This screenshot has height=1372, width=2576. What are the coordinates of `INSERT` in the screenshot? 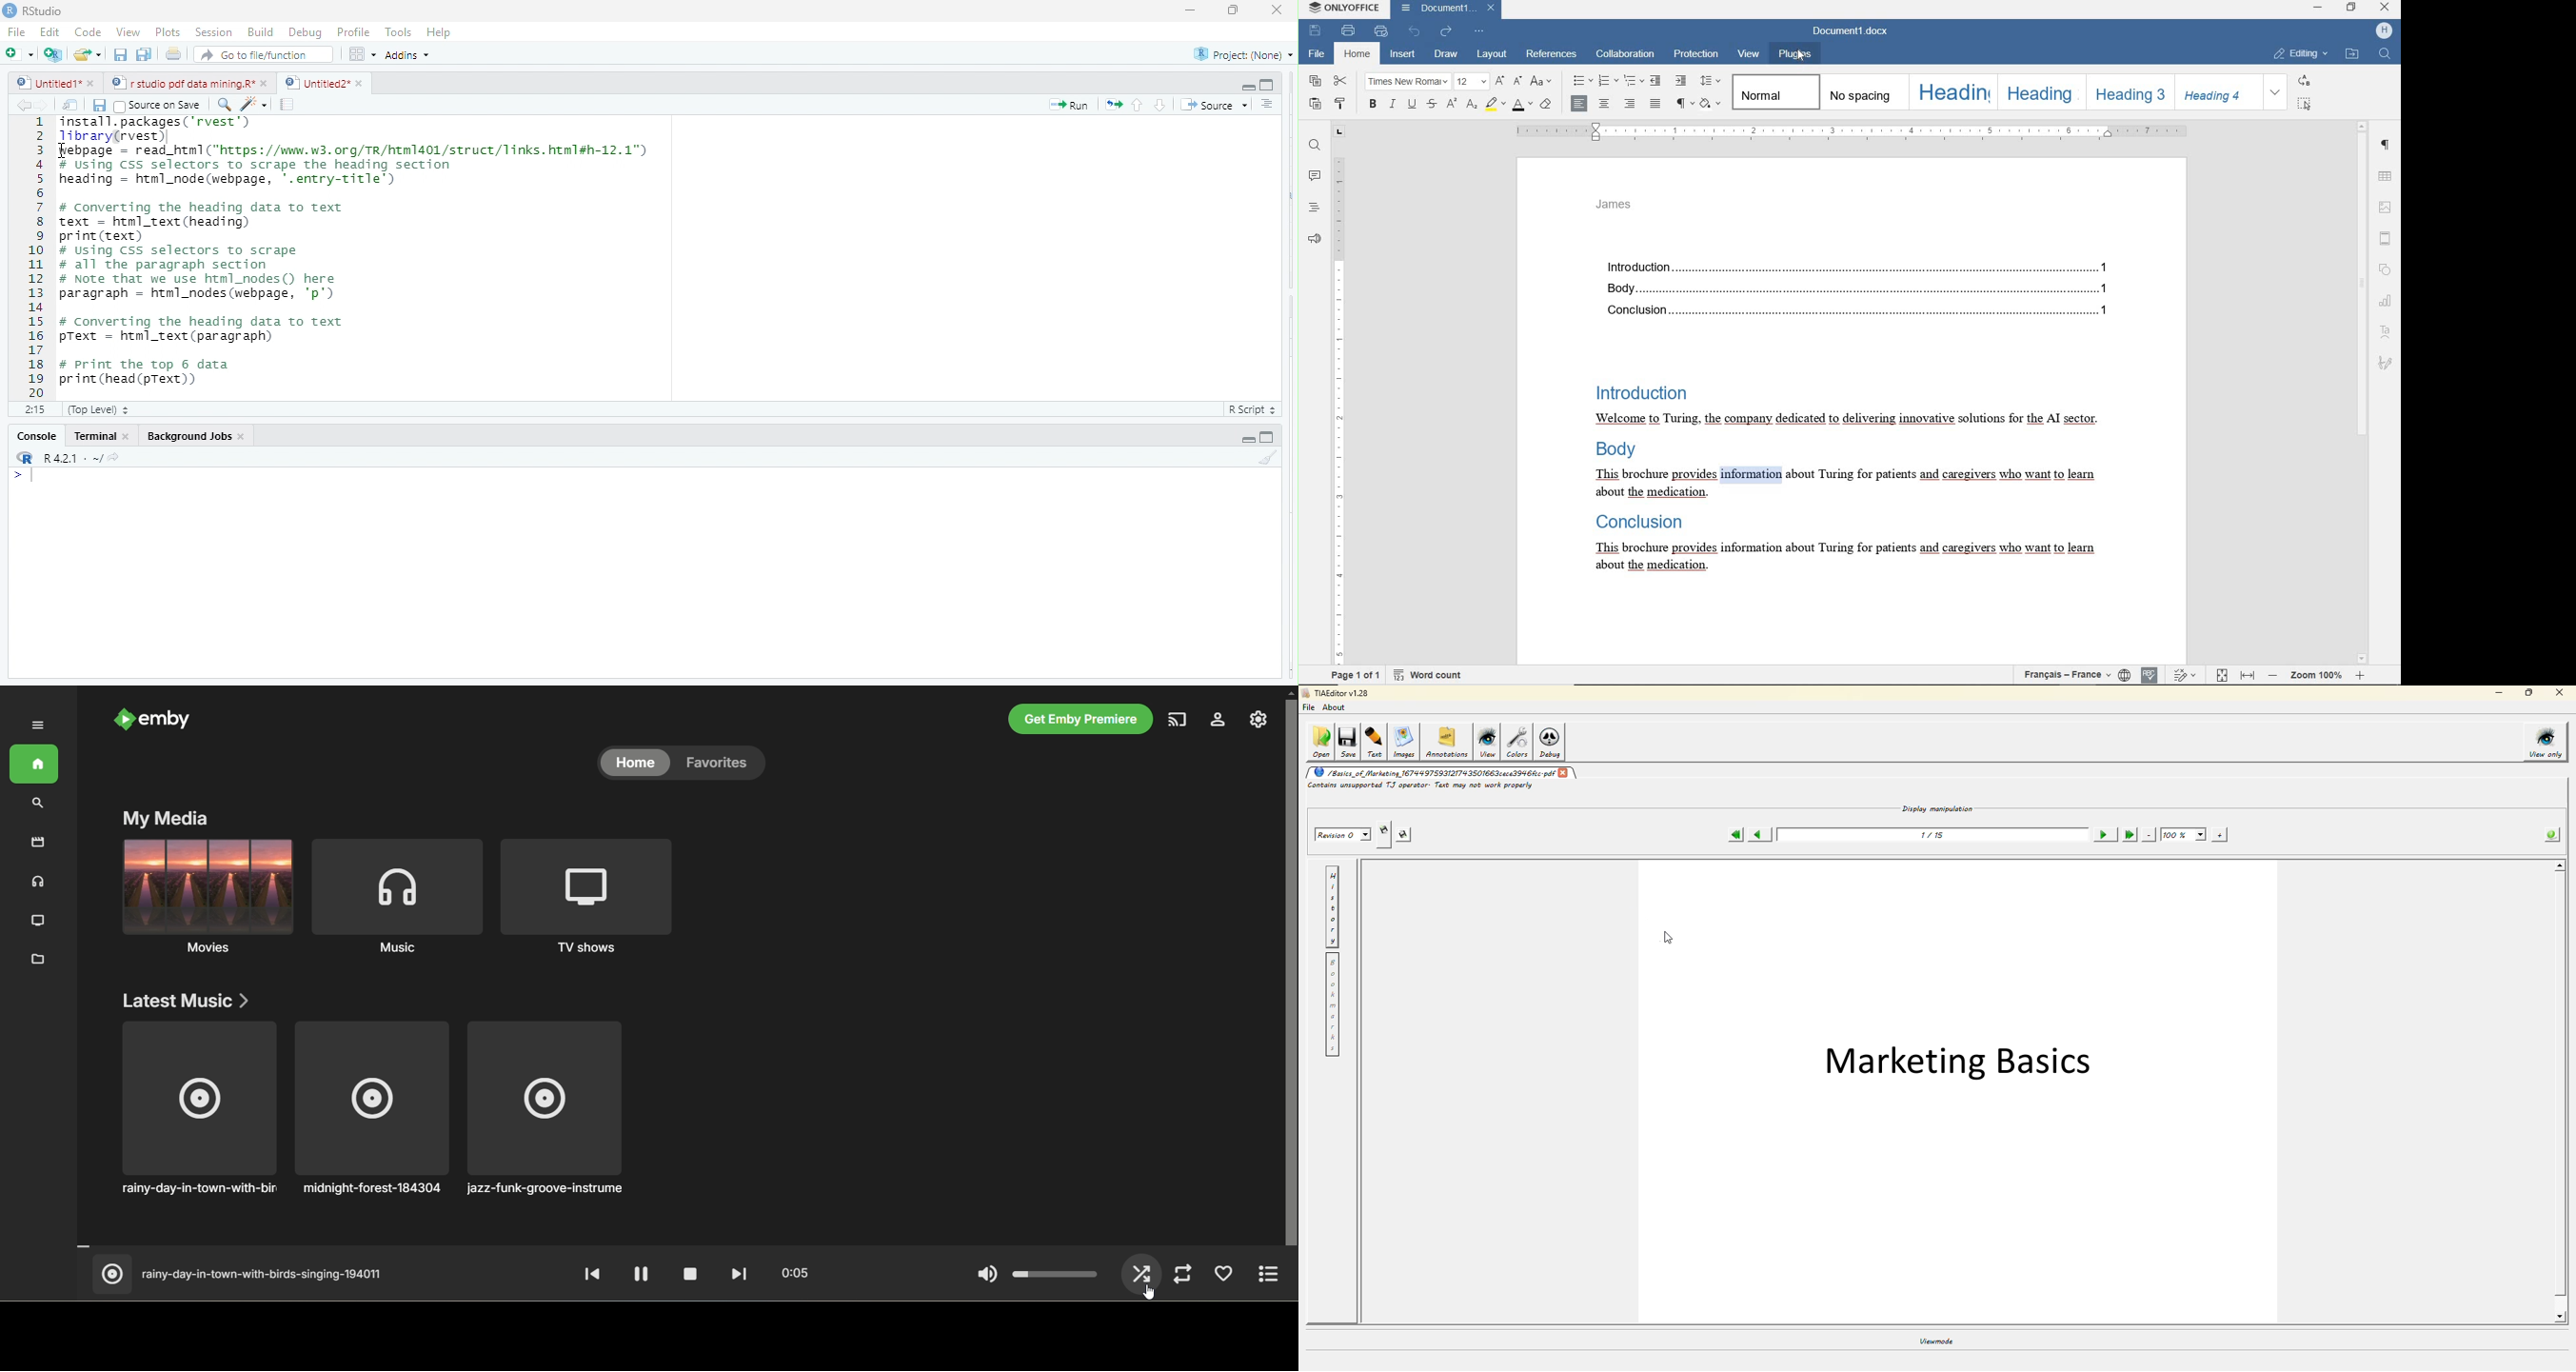 It's located at (1403, 54).